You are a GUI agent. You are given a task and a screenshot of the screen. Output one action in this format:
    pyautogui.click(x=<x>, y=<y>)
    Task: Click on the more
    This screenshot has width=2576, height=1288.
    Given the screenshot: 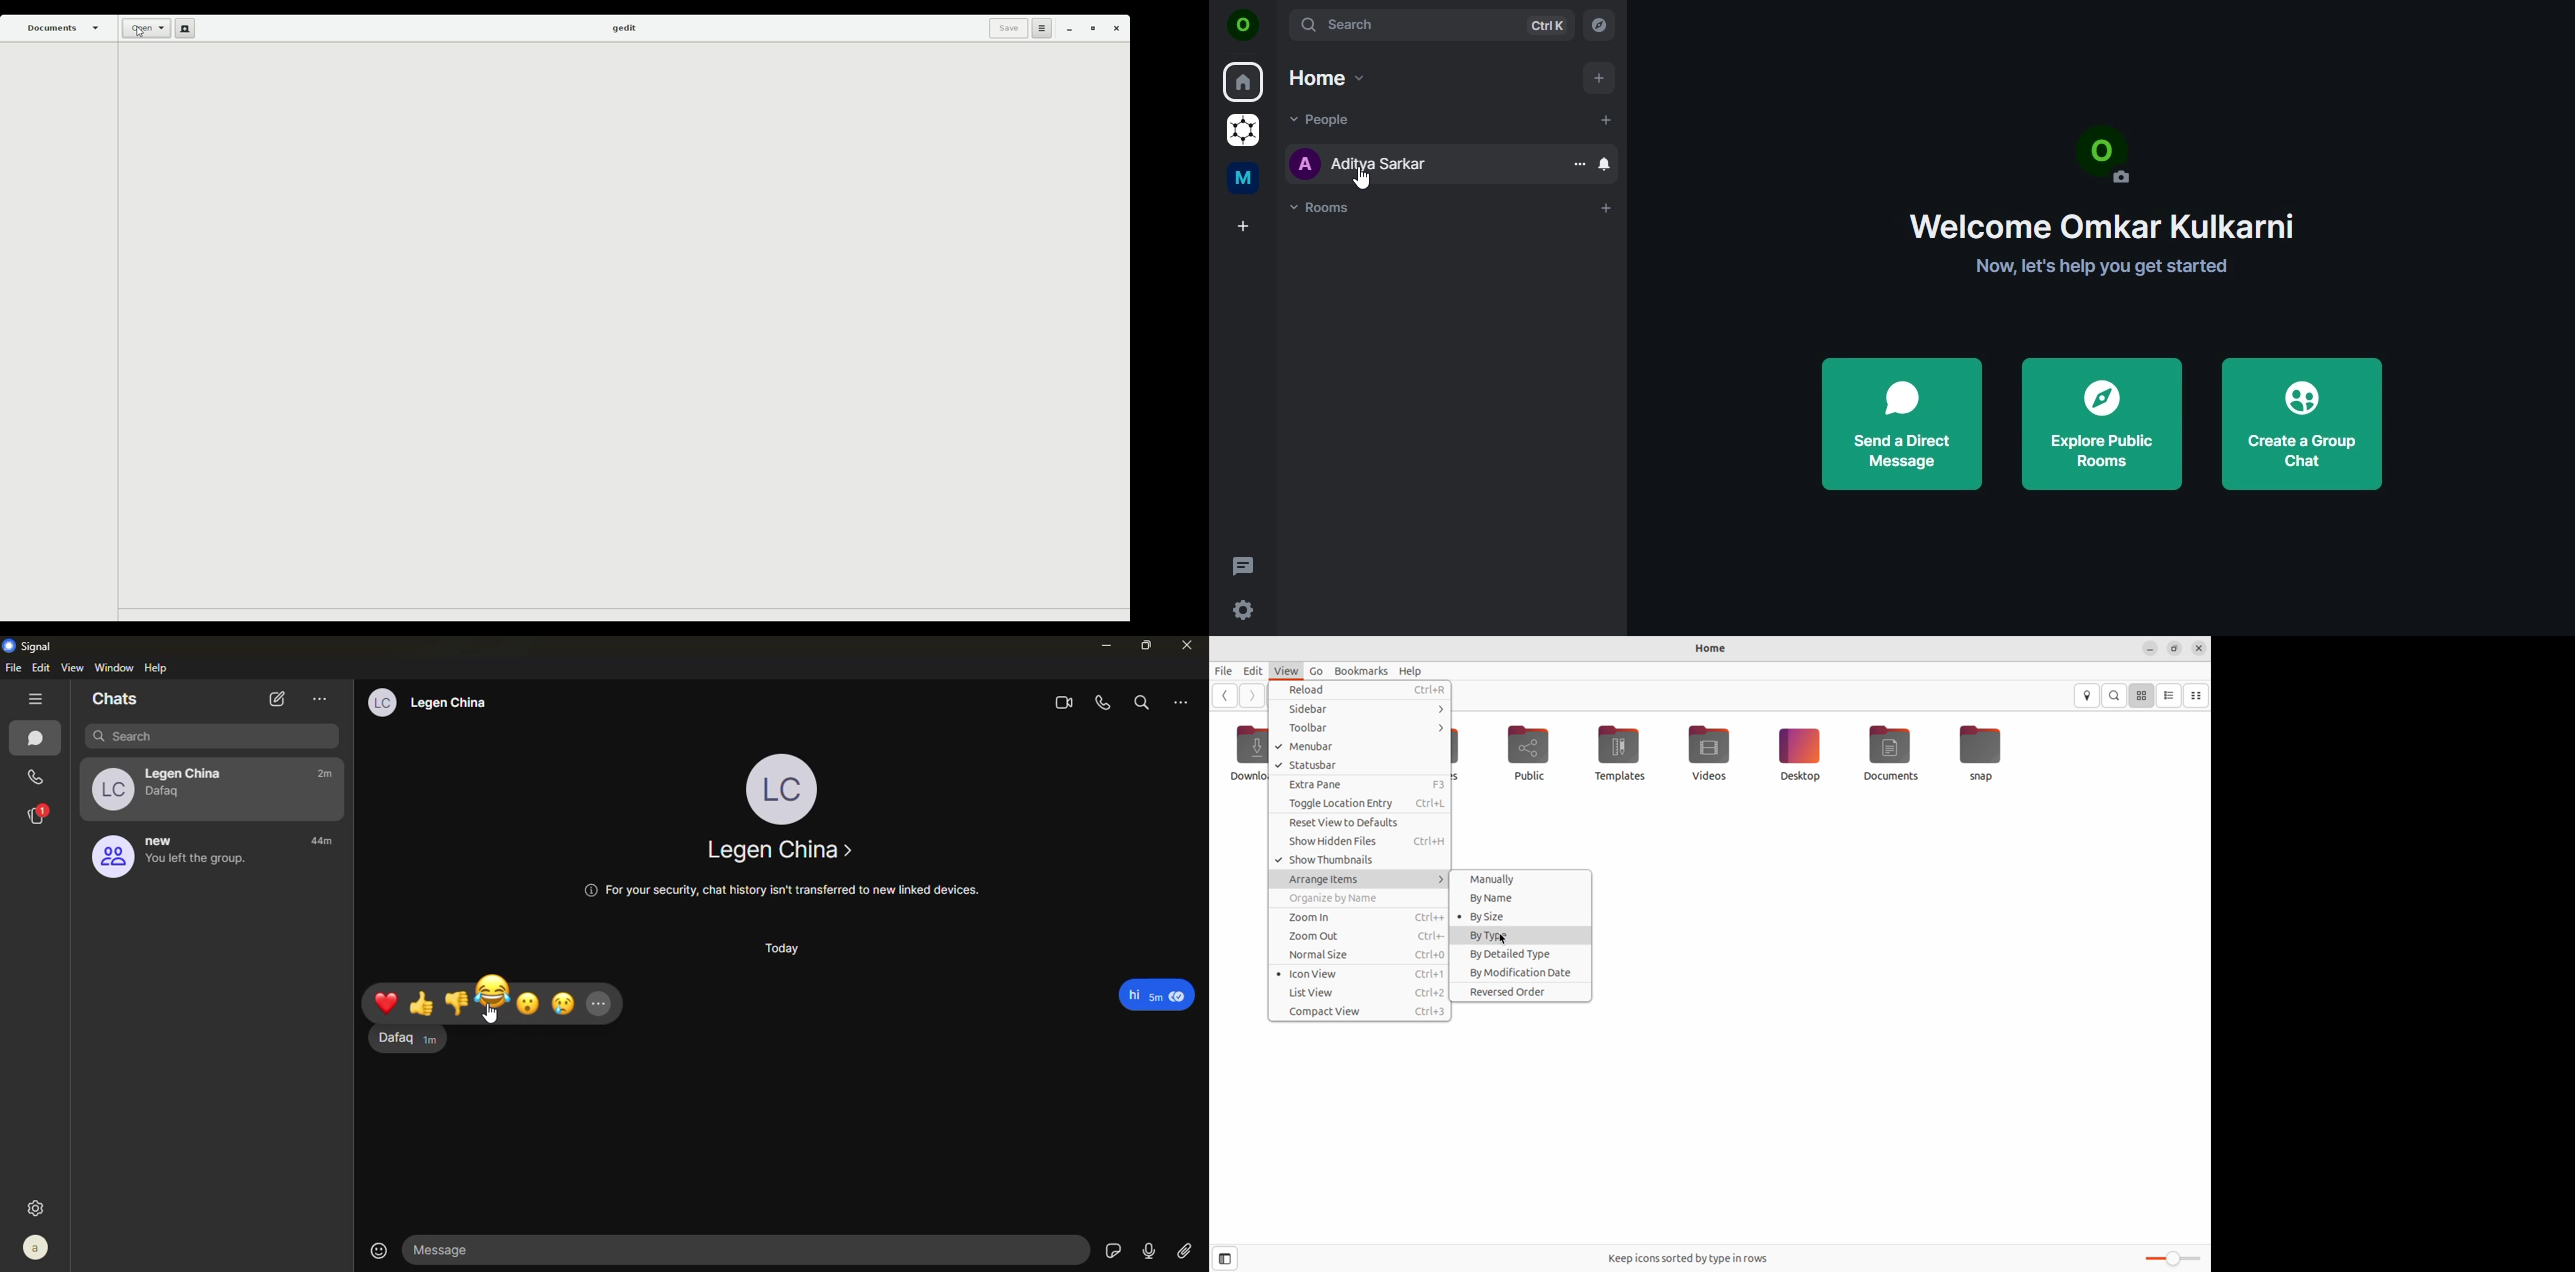 What is the action you would take?
    pyautogui.click(x=604, y=1004)
    